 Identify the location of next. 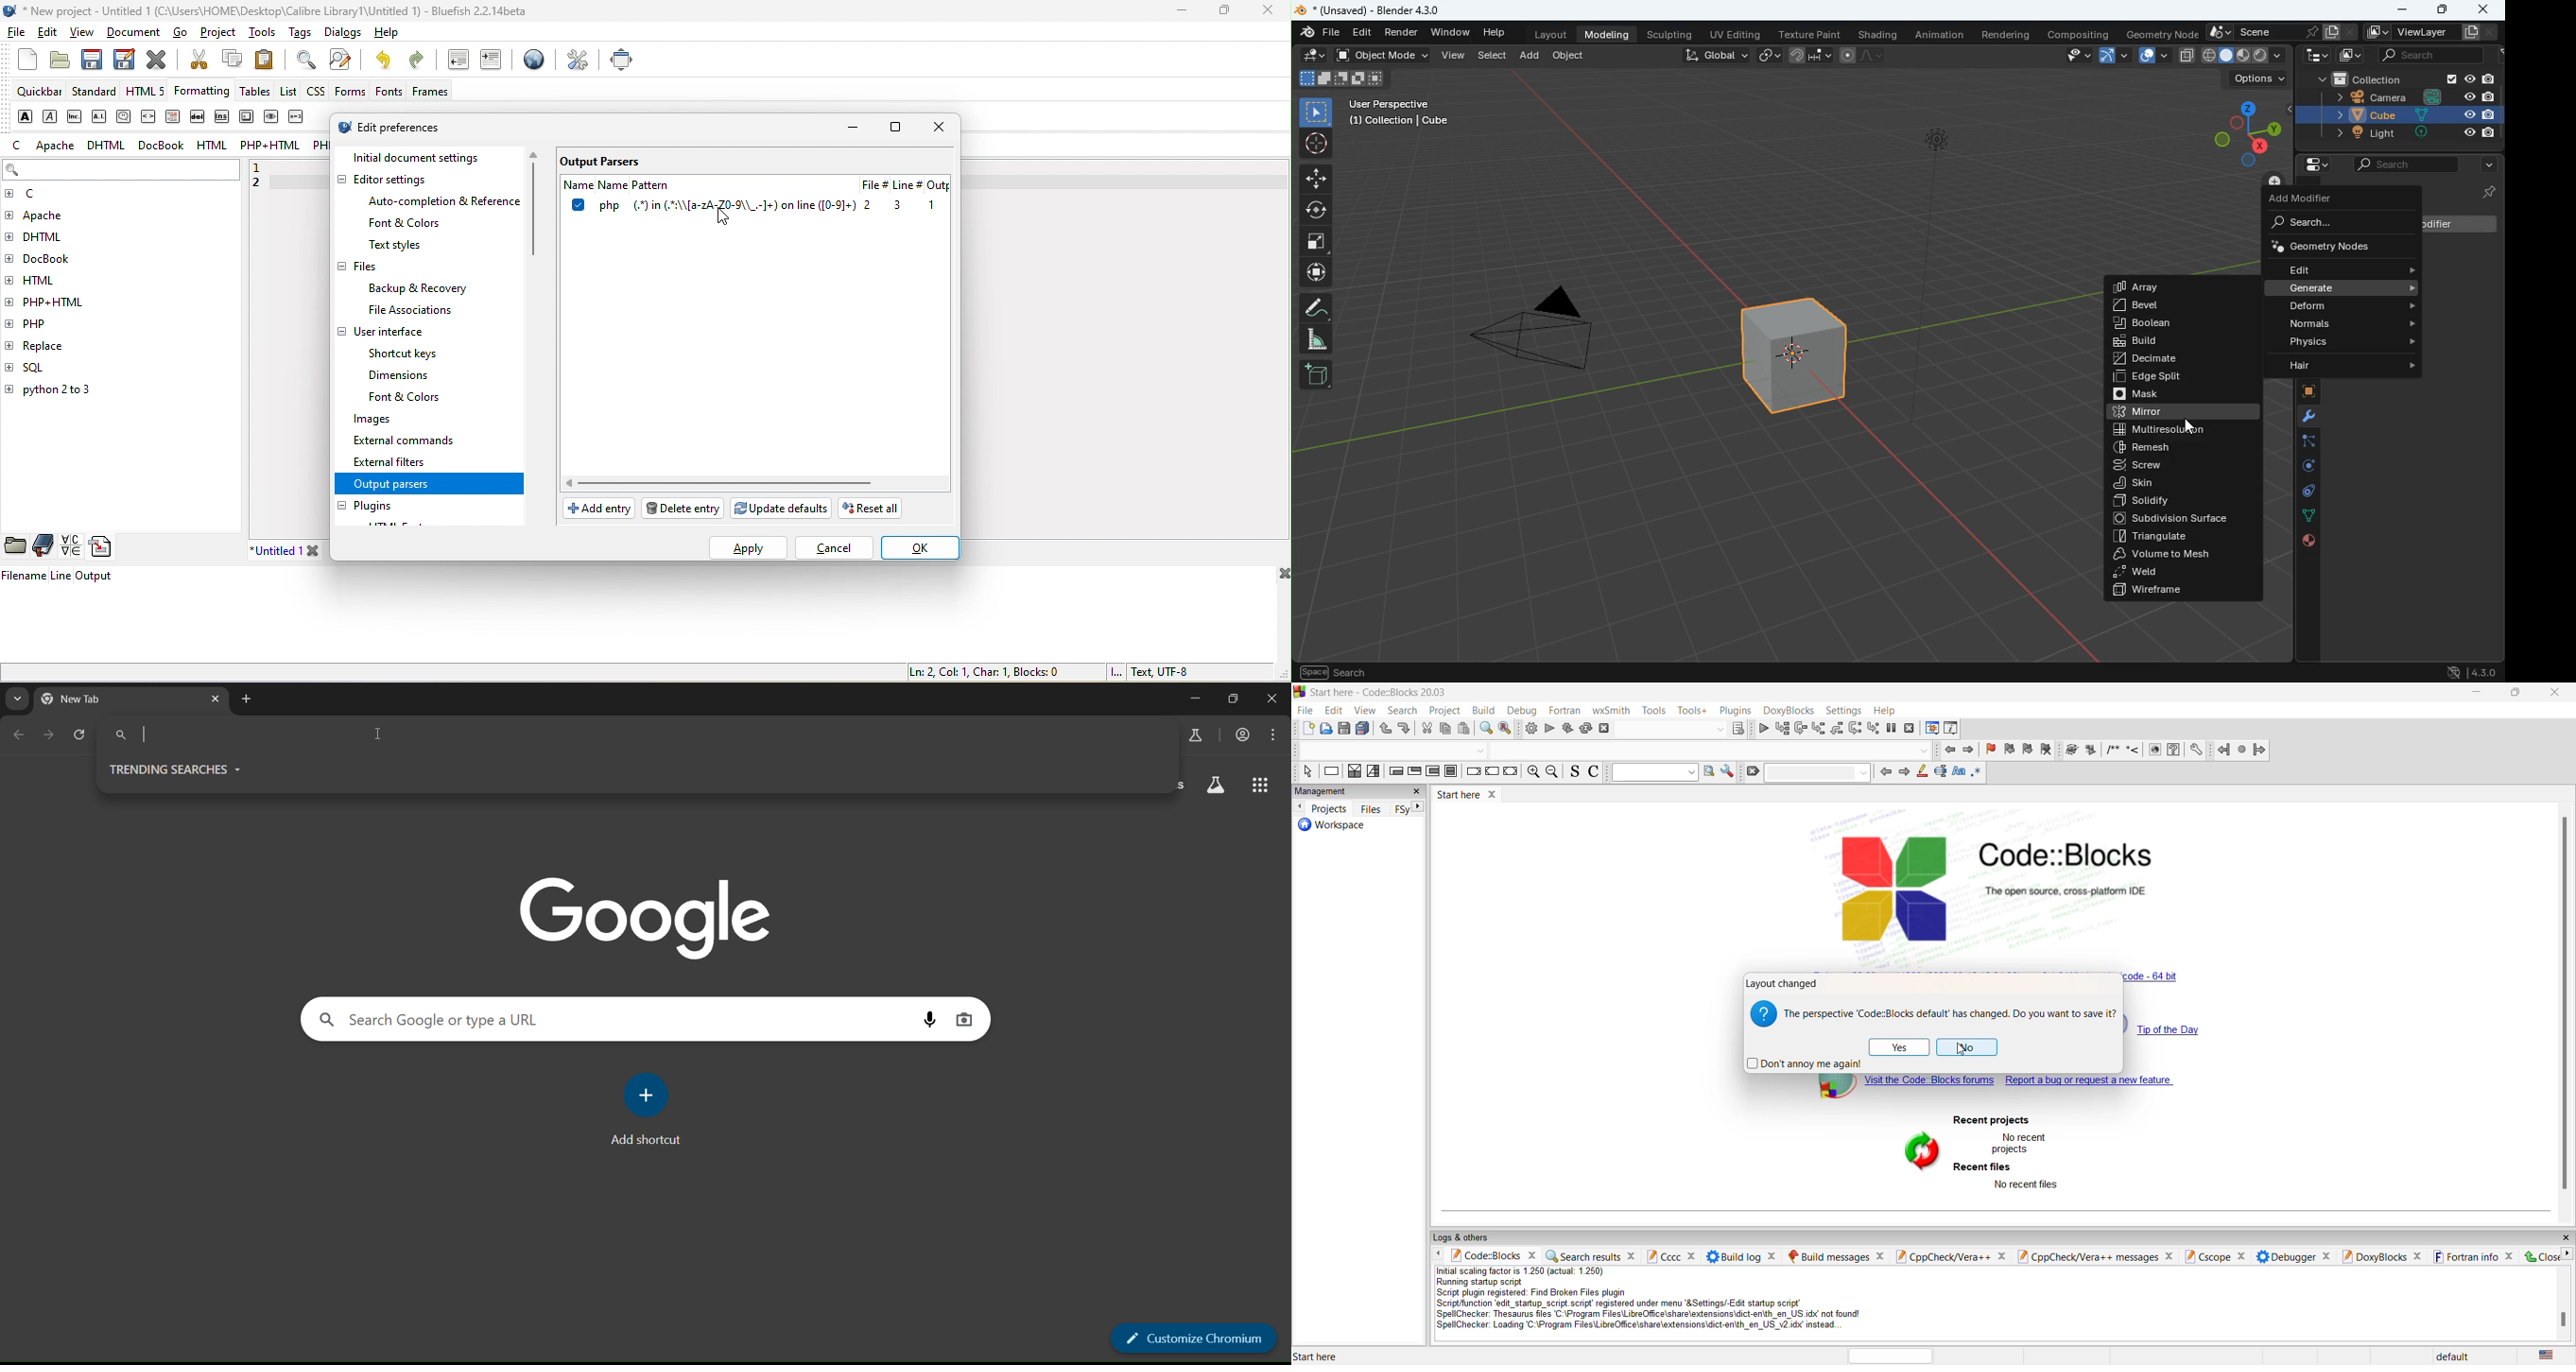
(1904, 773).